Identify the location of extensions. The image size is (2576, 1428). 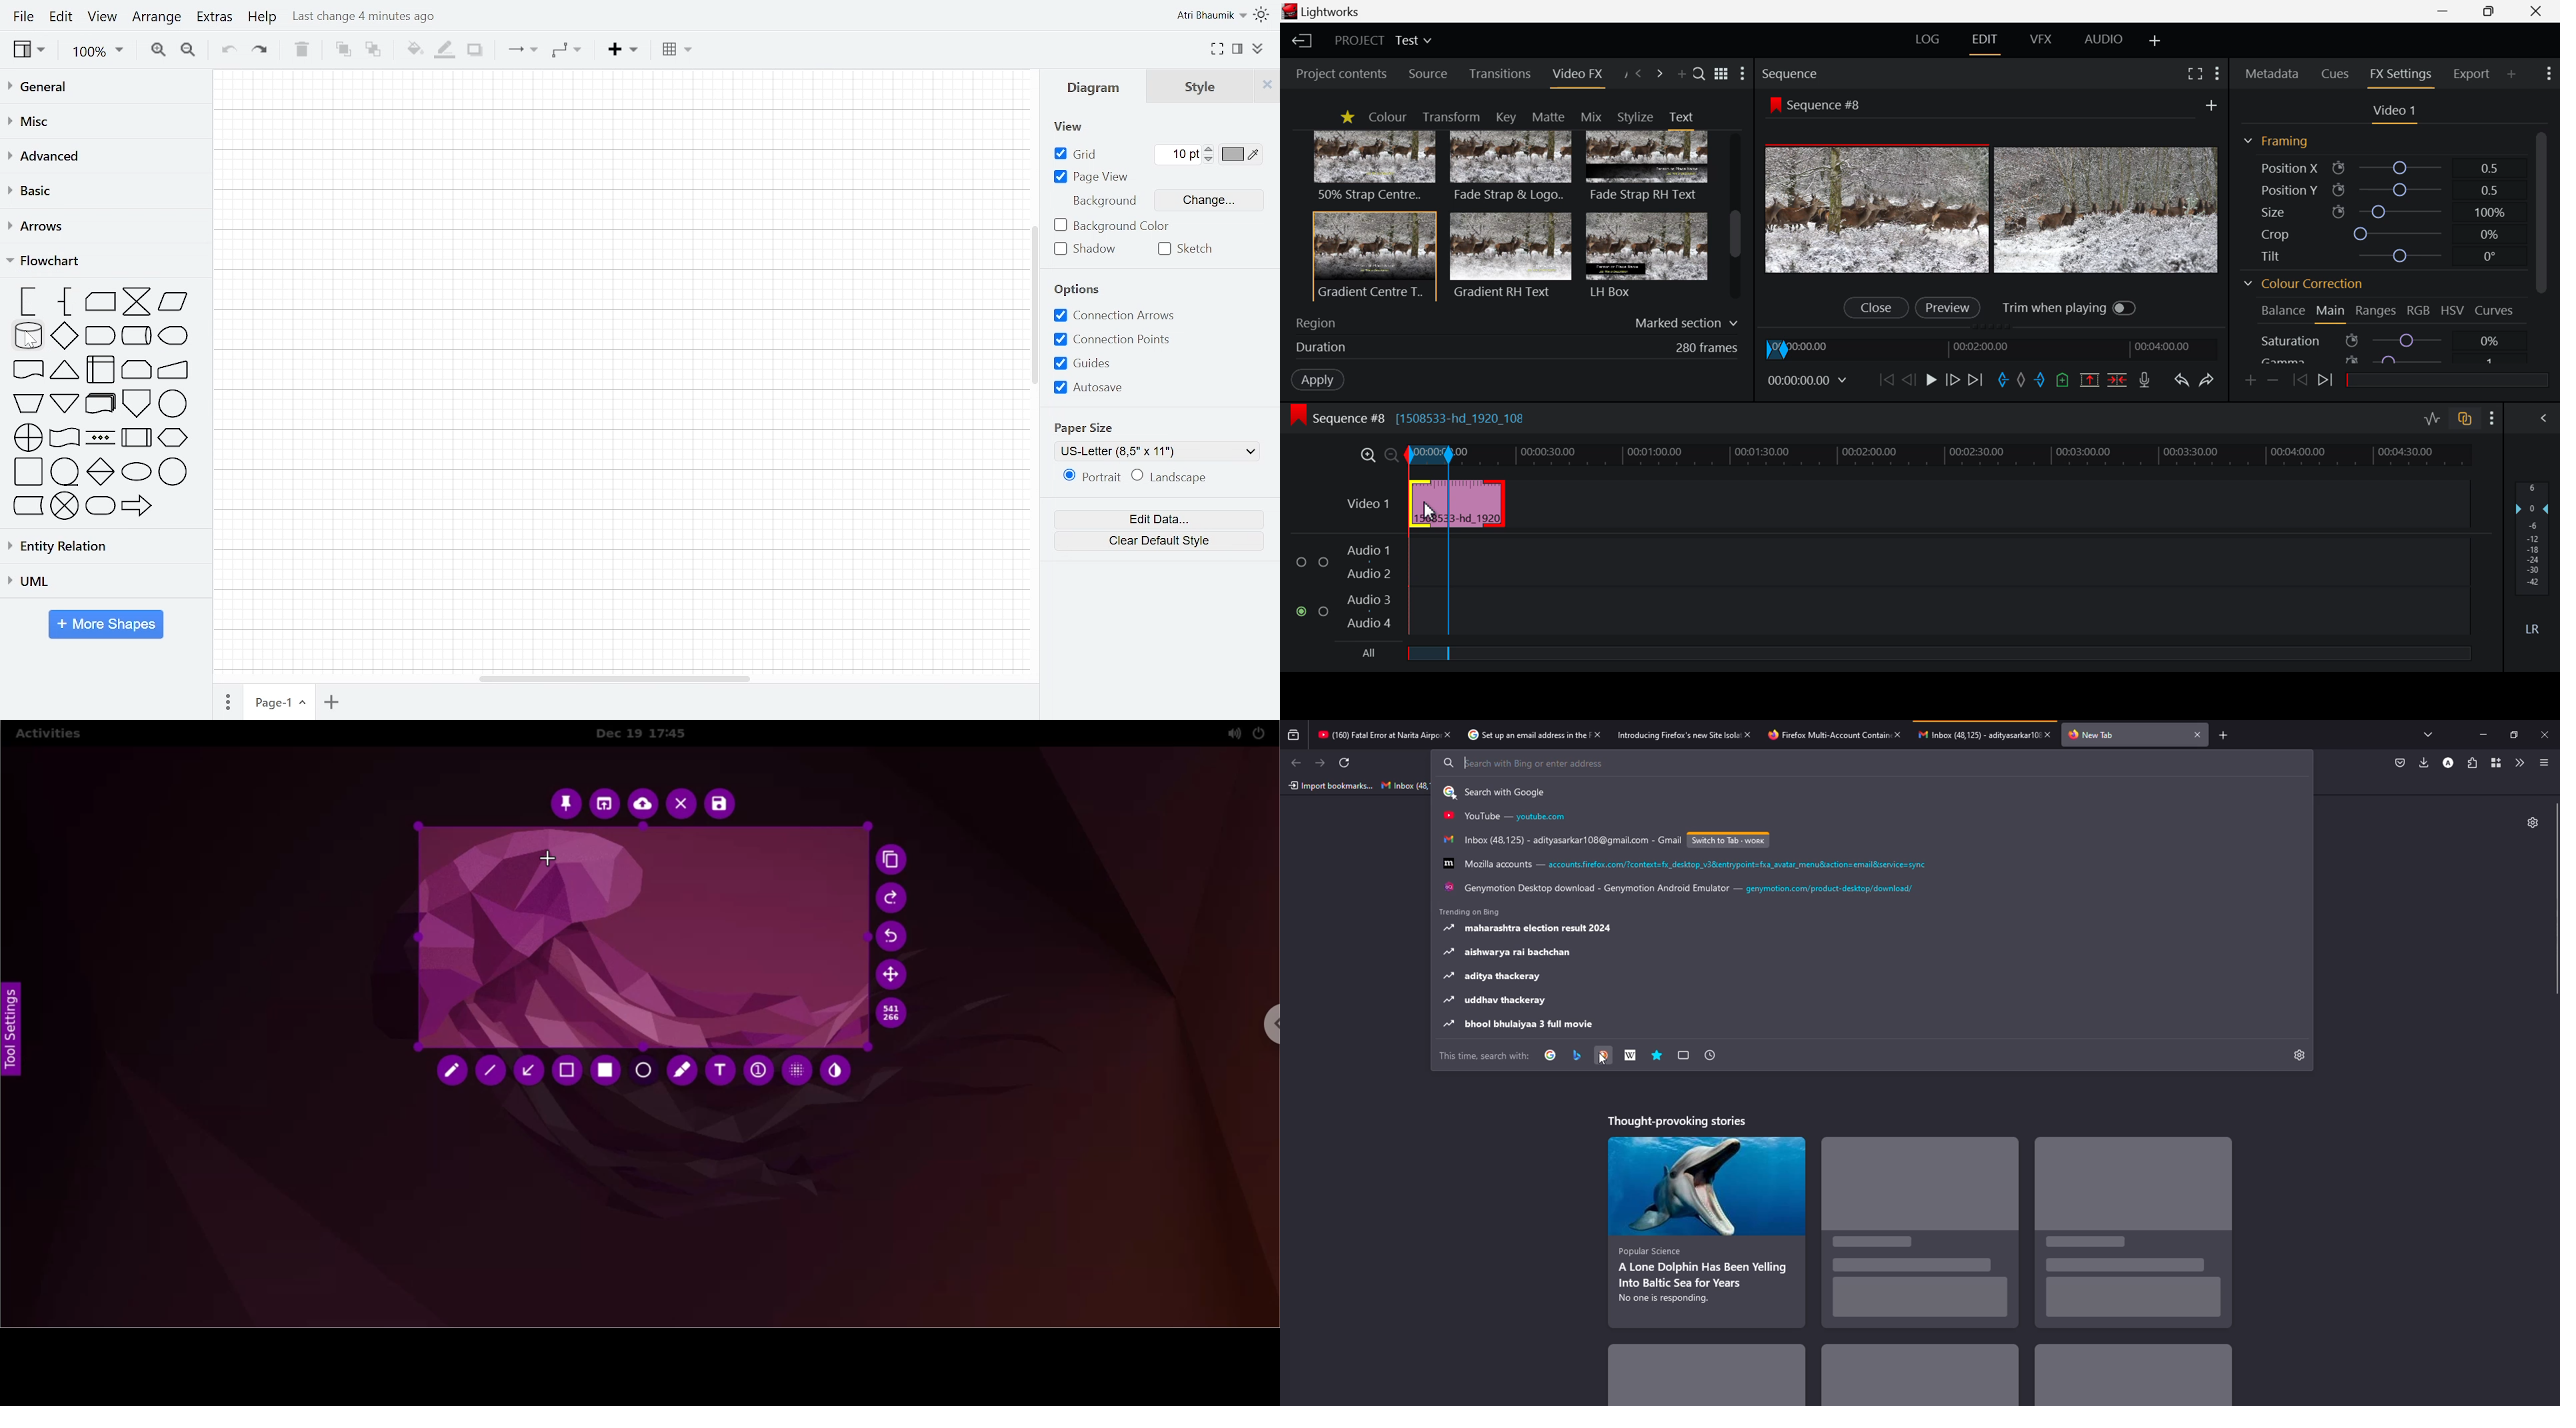
(2472, 763).